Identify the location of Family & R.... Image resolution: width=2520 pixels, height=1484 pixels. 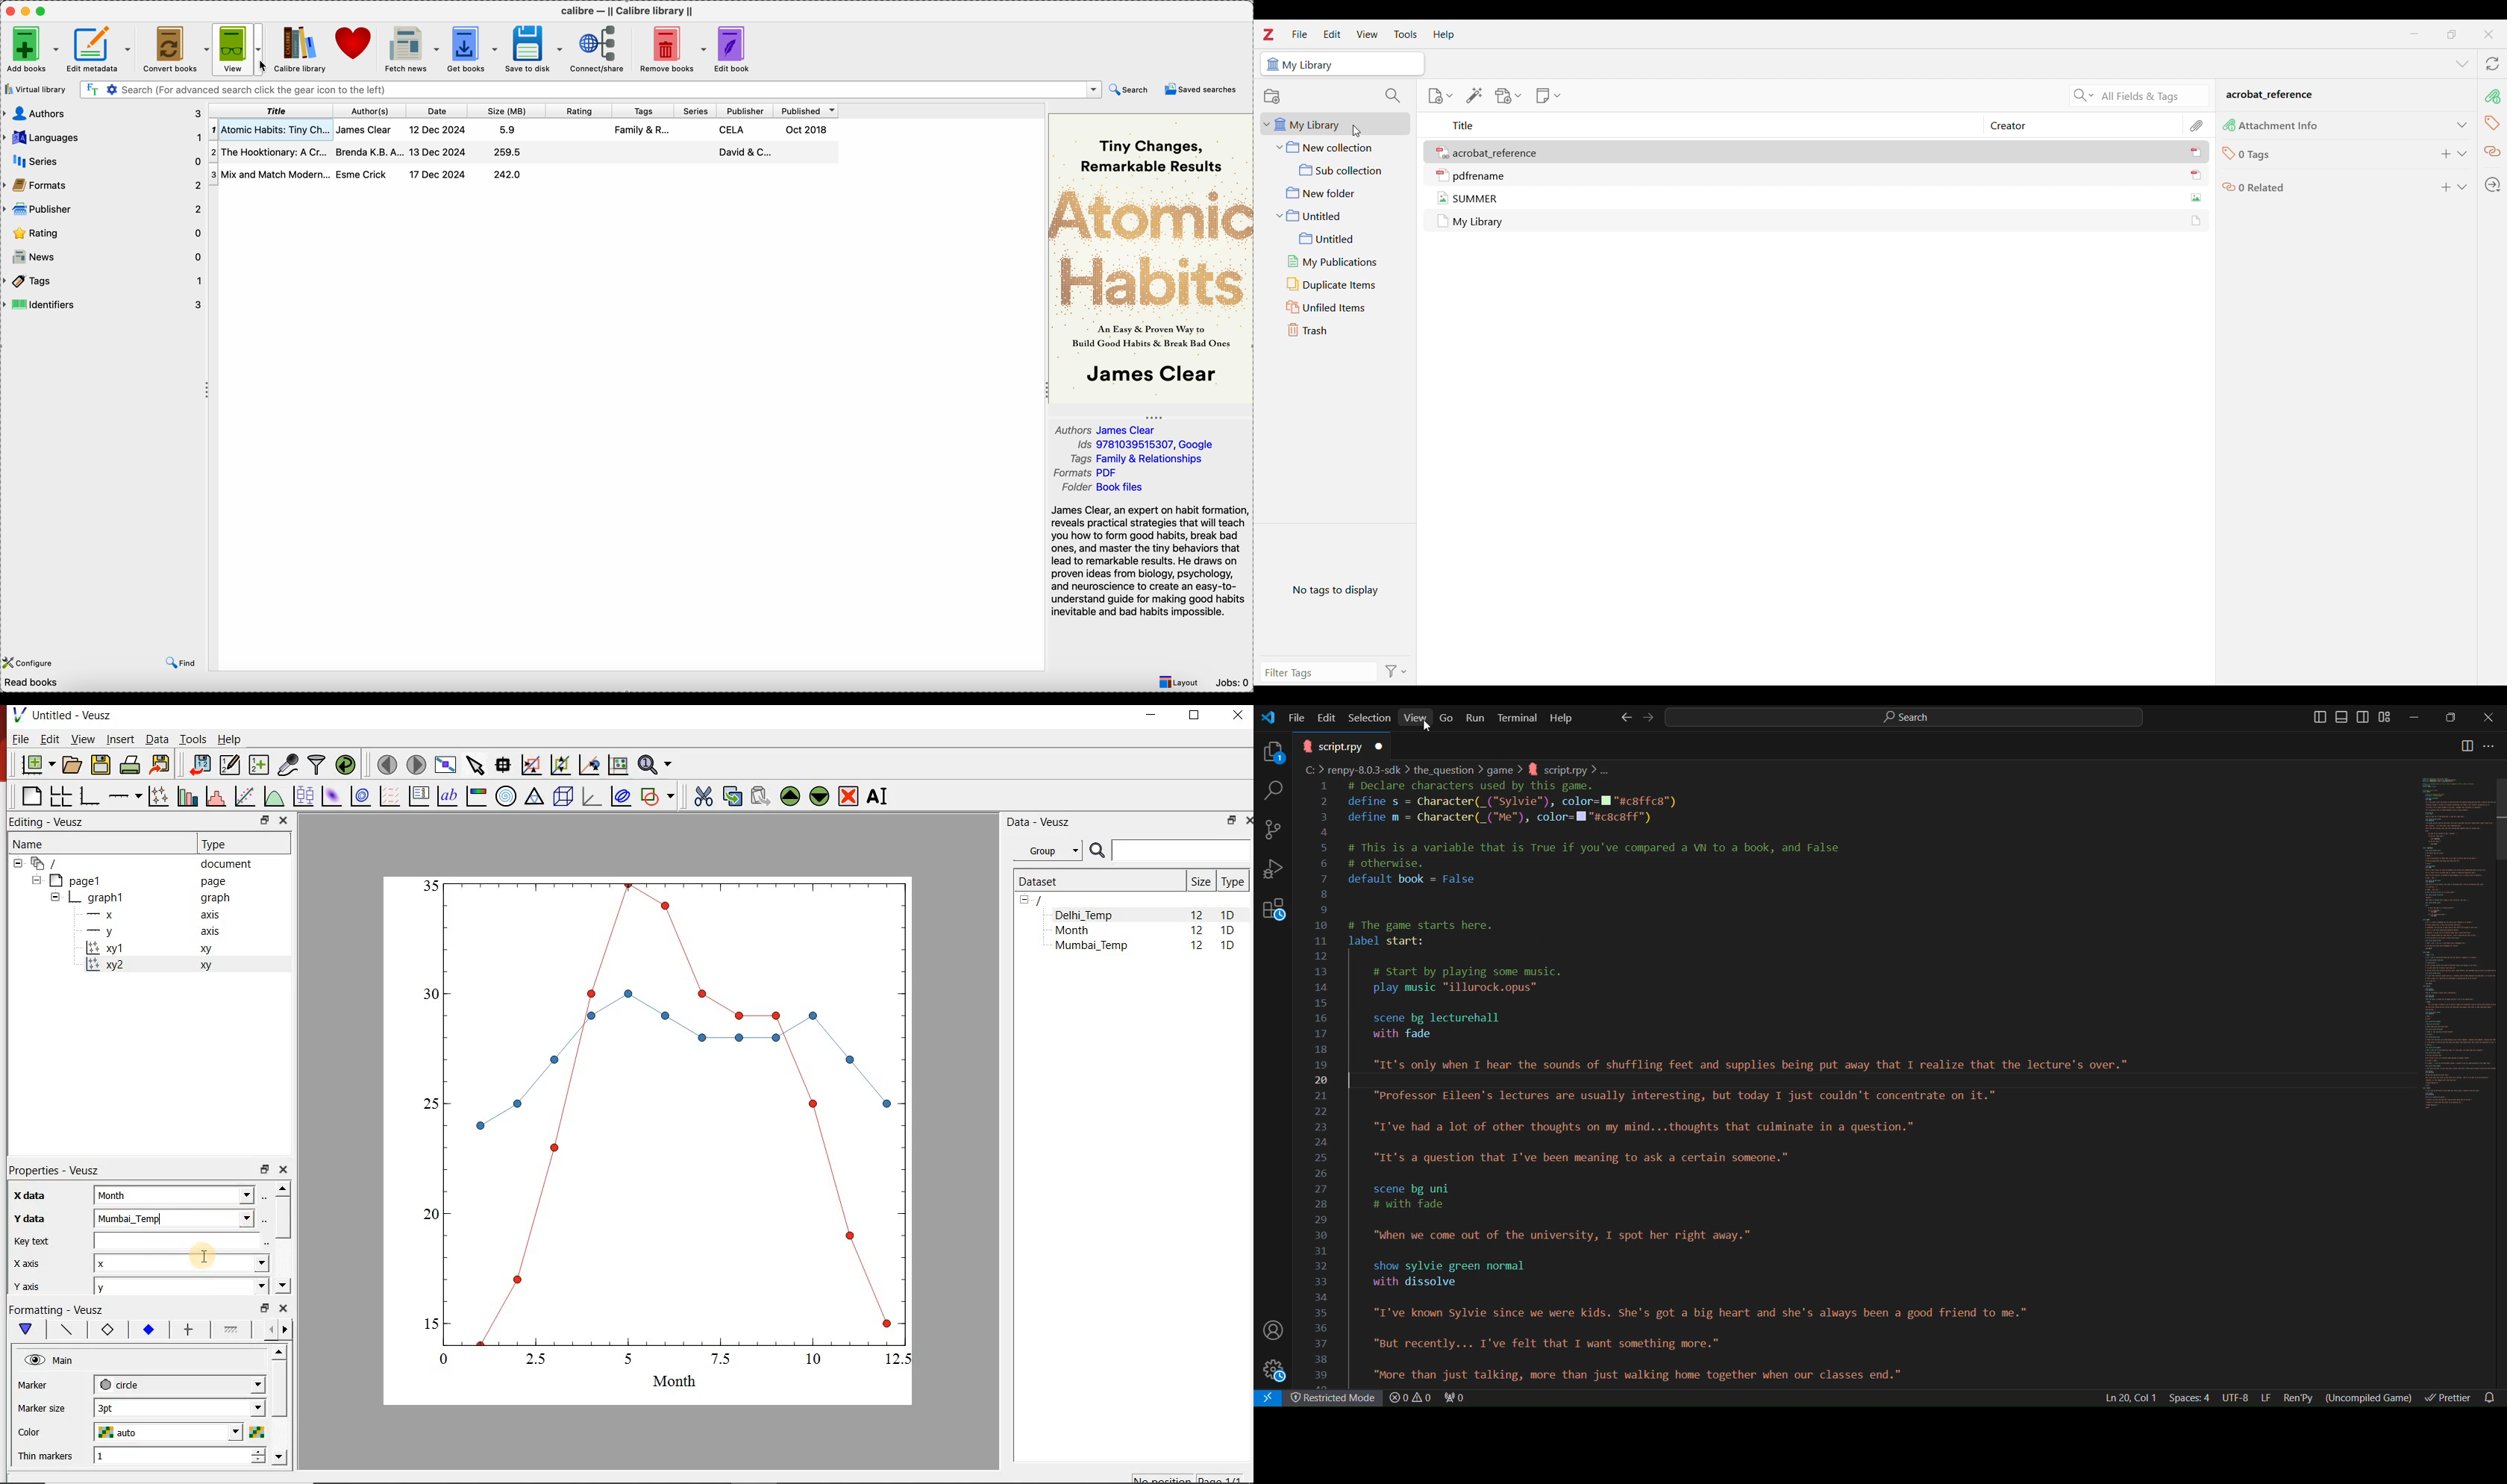
(644, 132).